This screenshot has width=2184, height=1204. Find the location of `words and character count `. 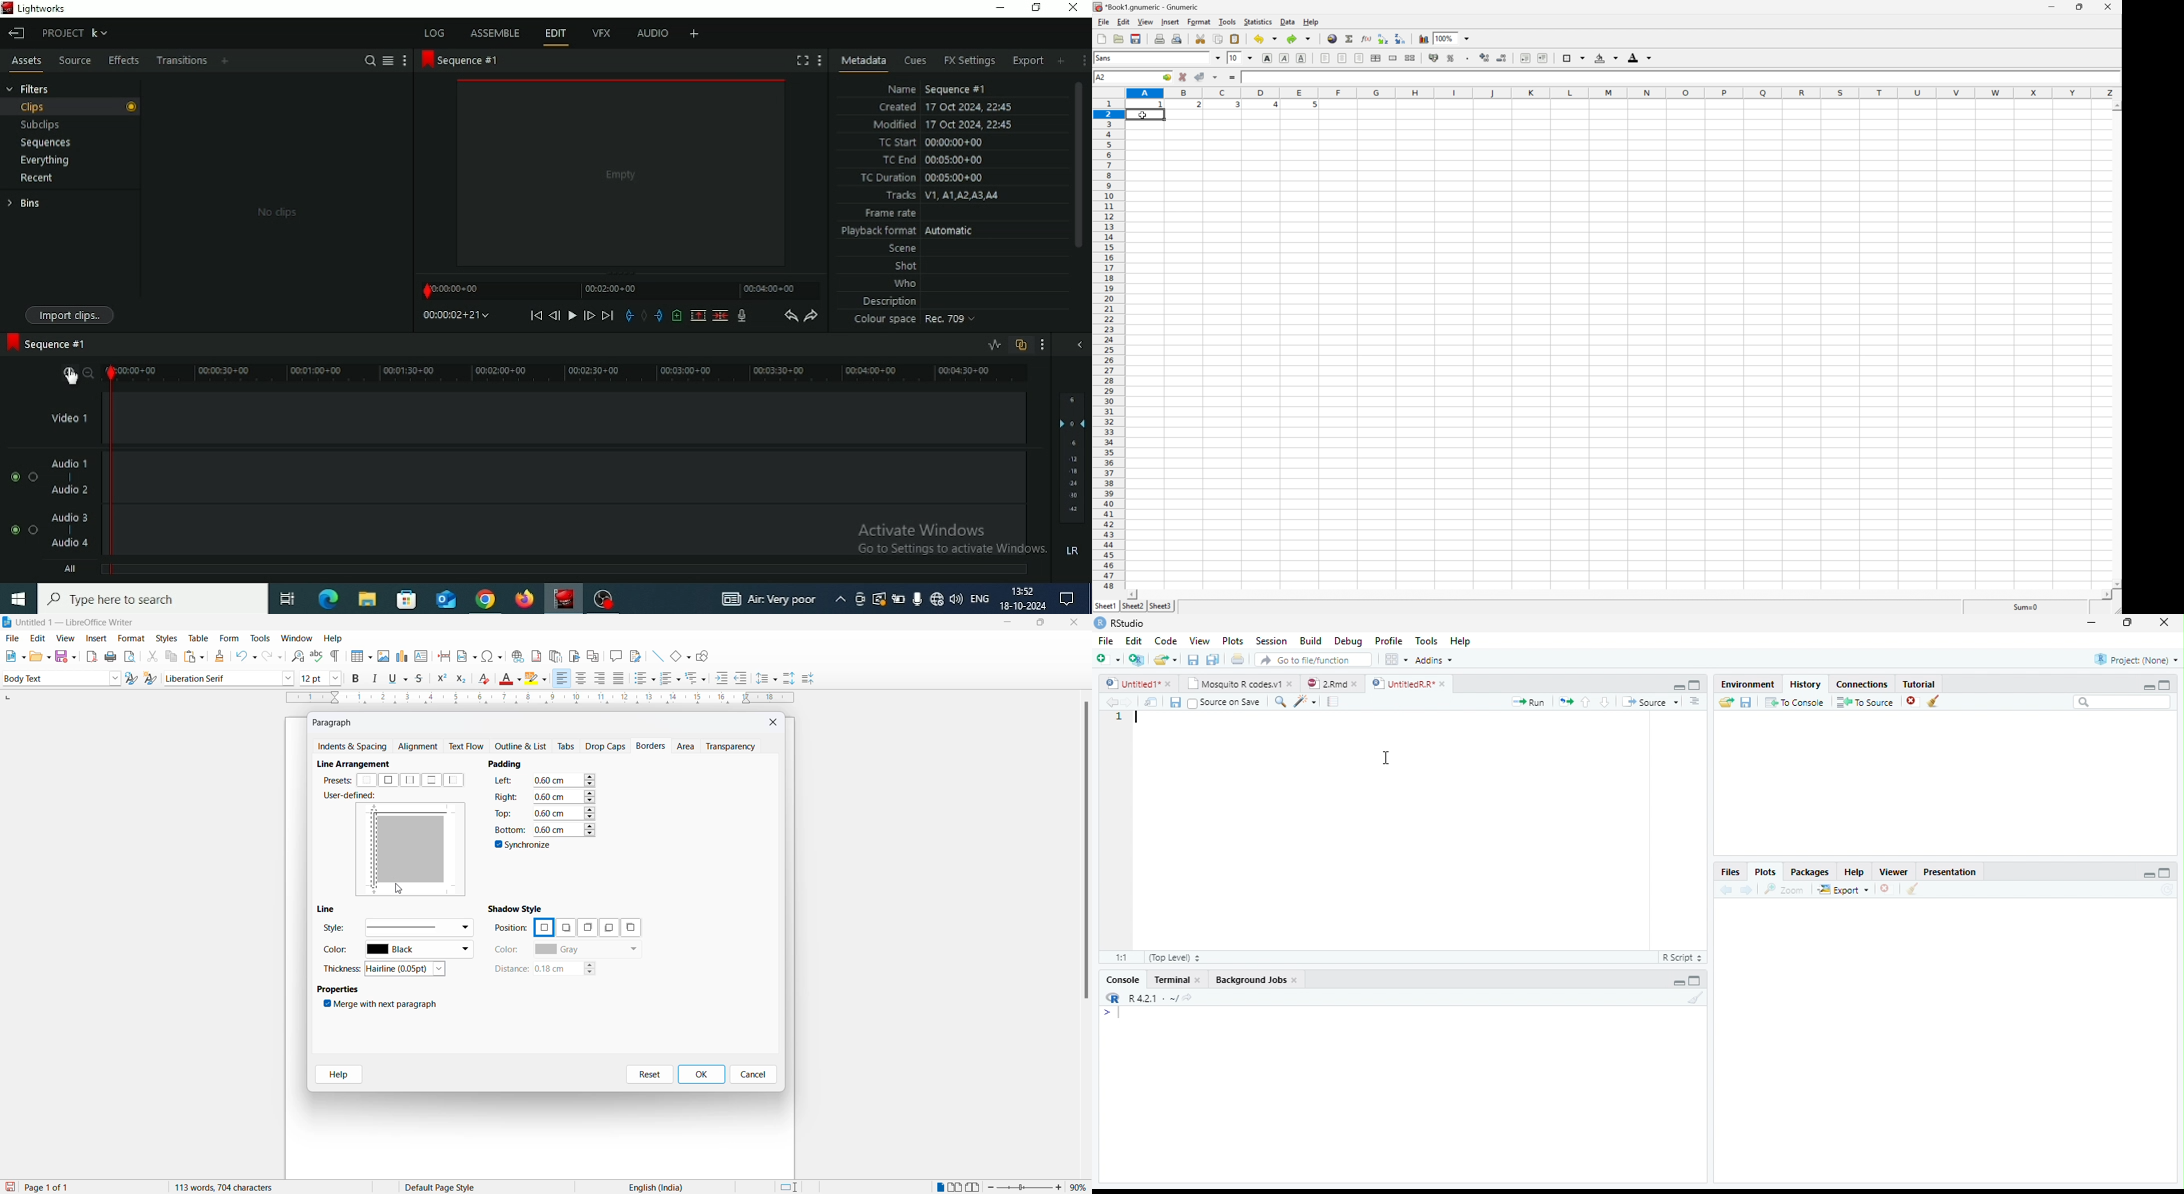

words and character count  is located at coordinates (235, 1187).